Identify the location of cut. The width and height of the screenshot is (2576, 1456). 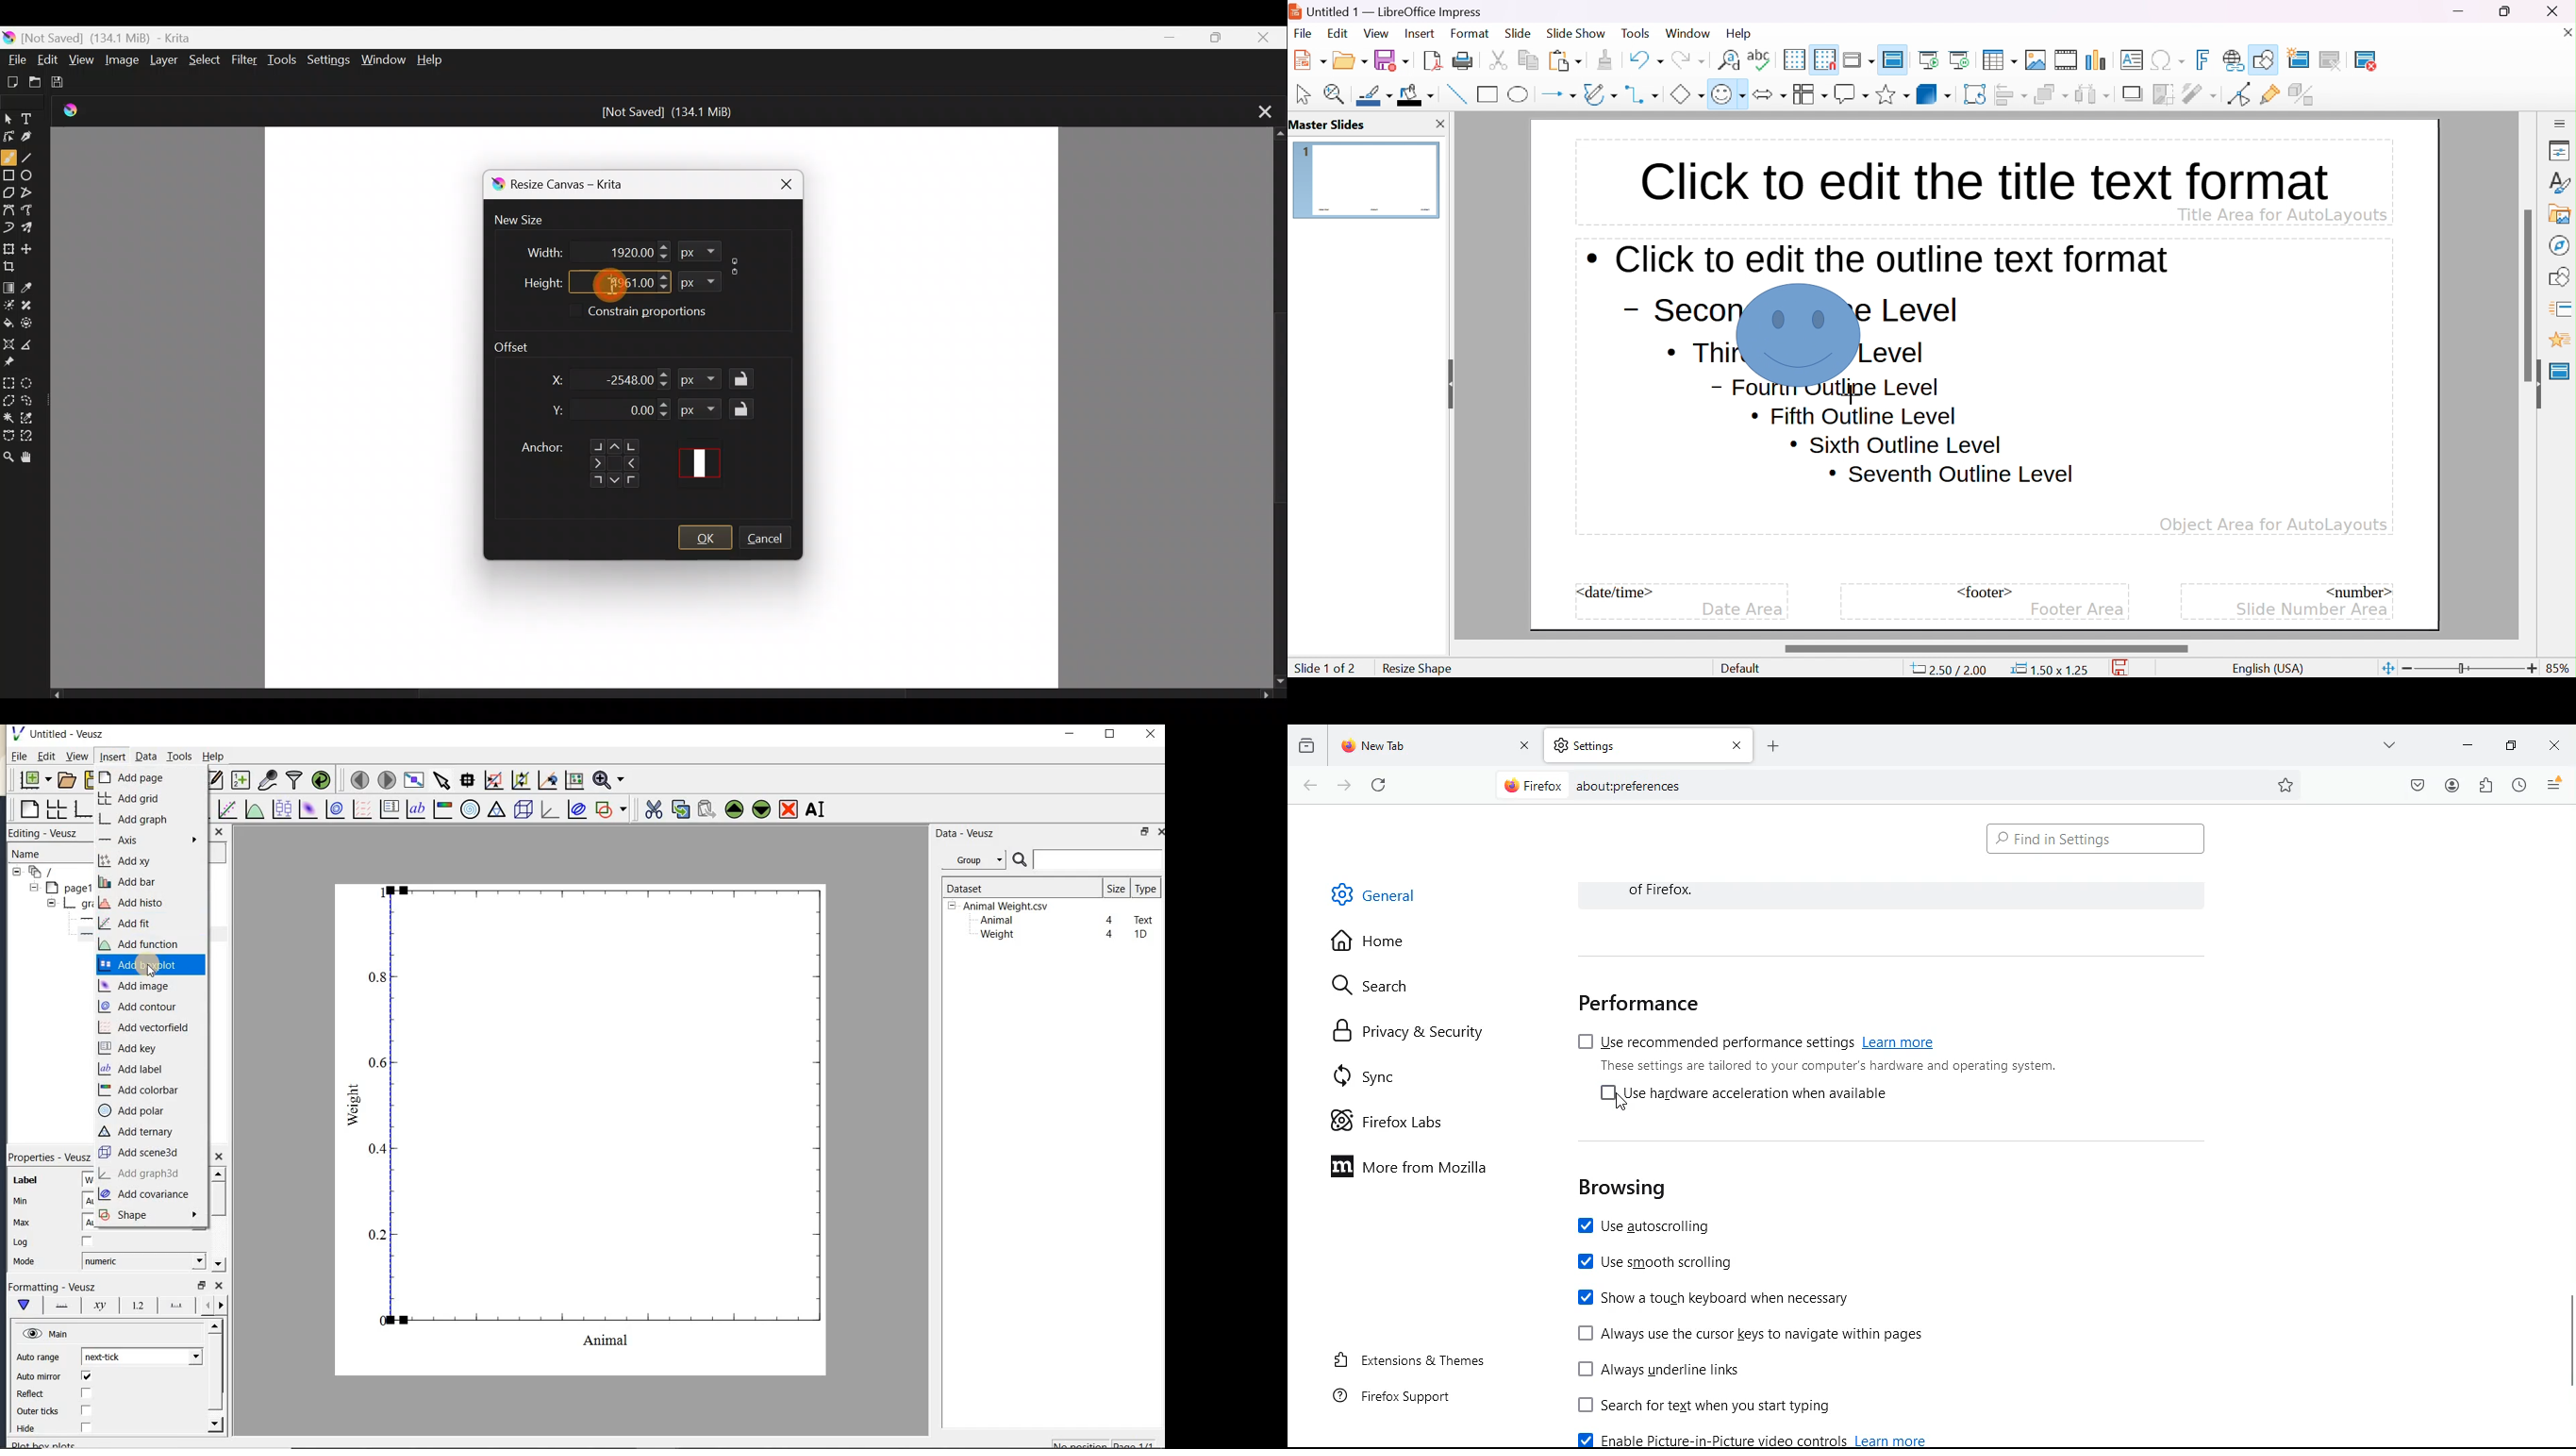
(1498, 60).